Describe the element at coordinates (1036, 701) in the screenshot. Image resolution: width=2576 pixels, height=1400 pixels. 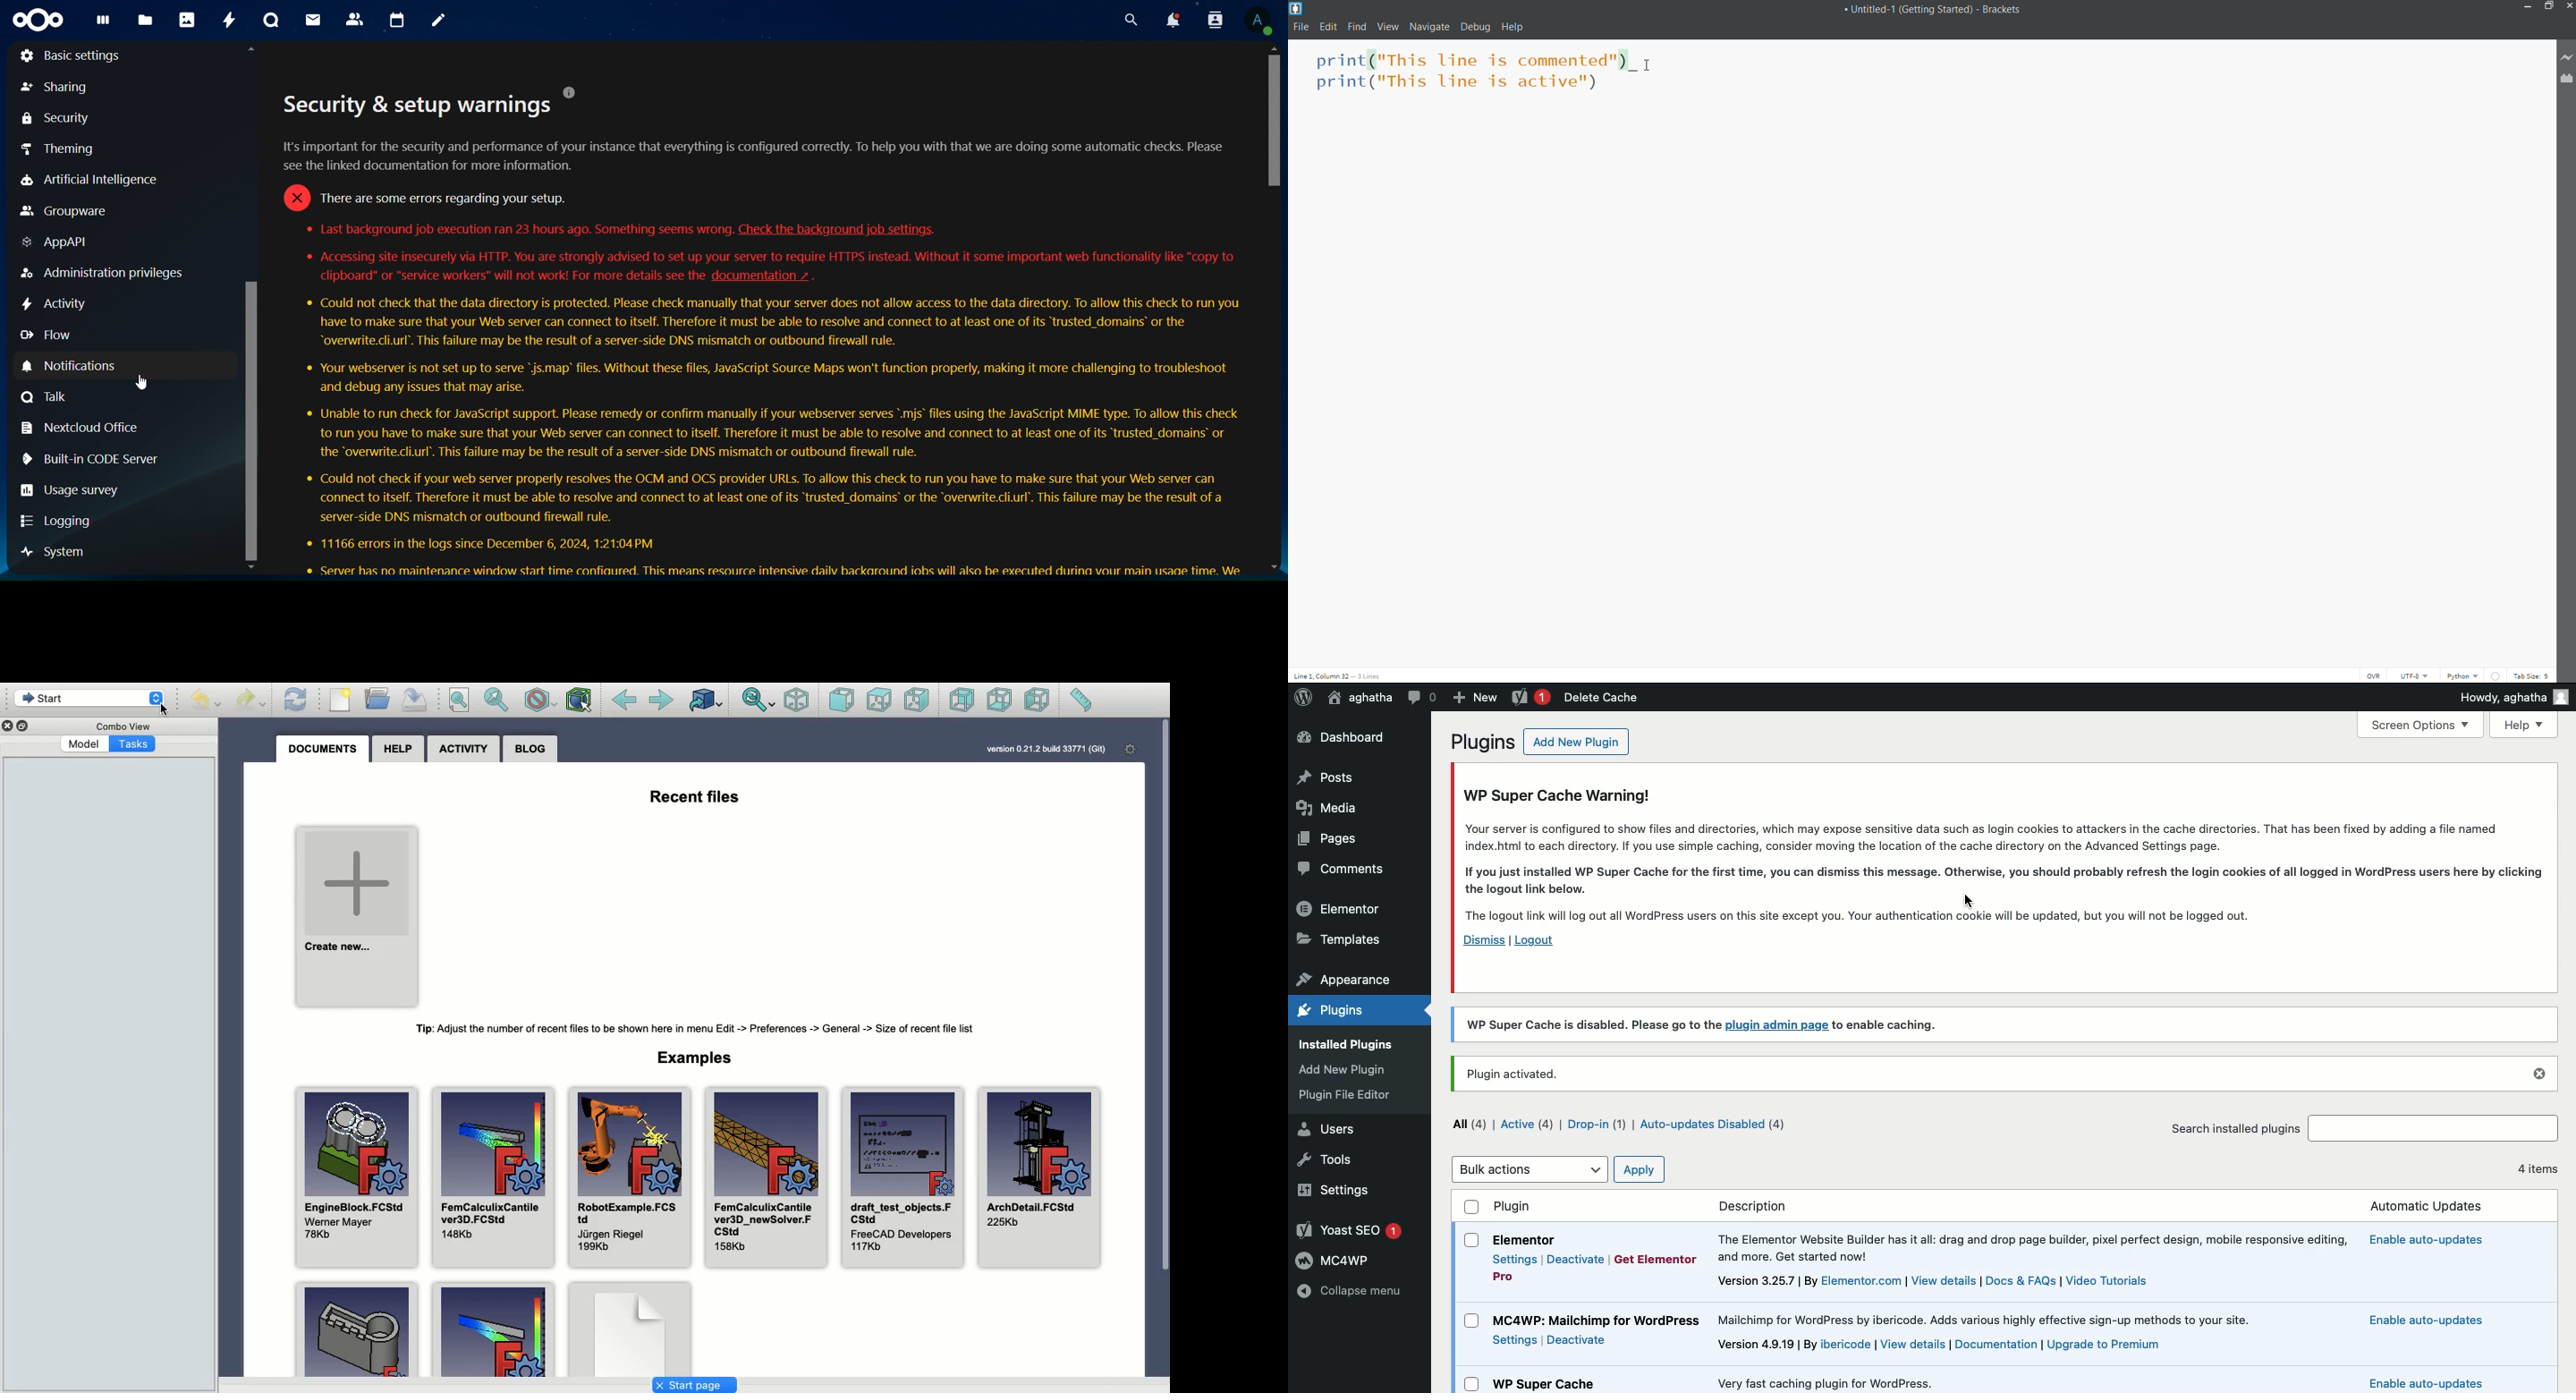
I see `Left` at that location.